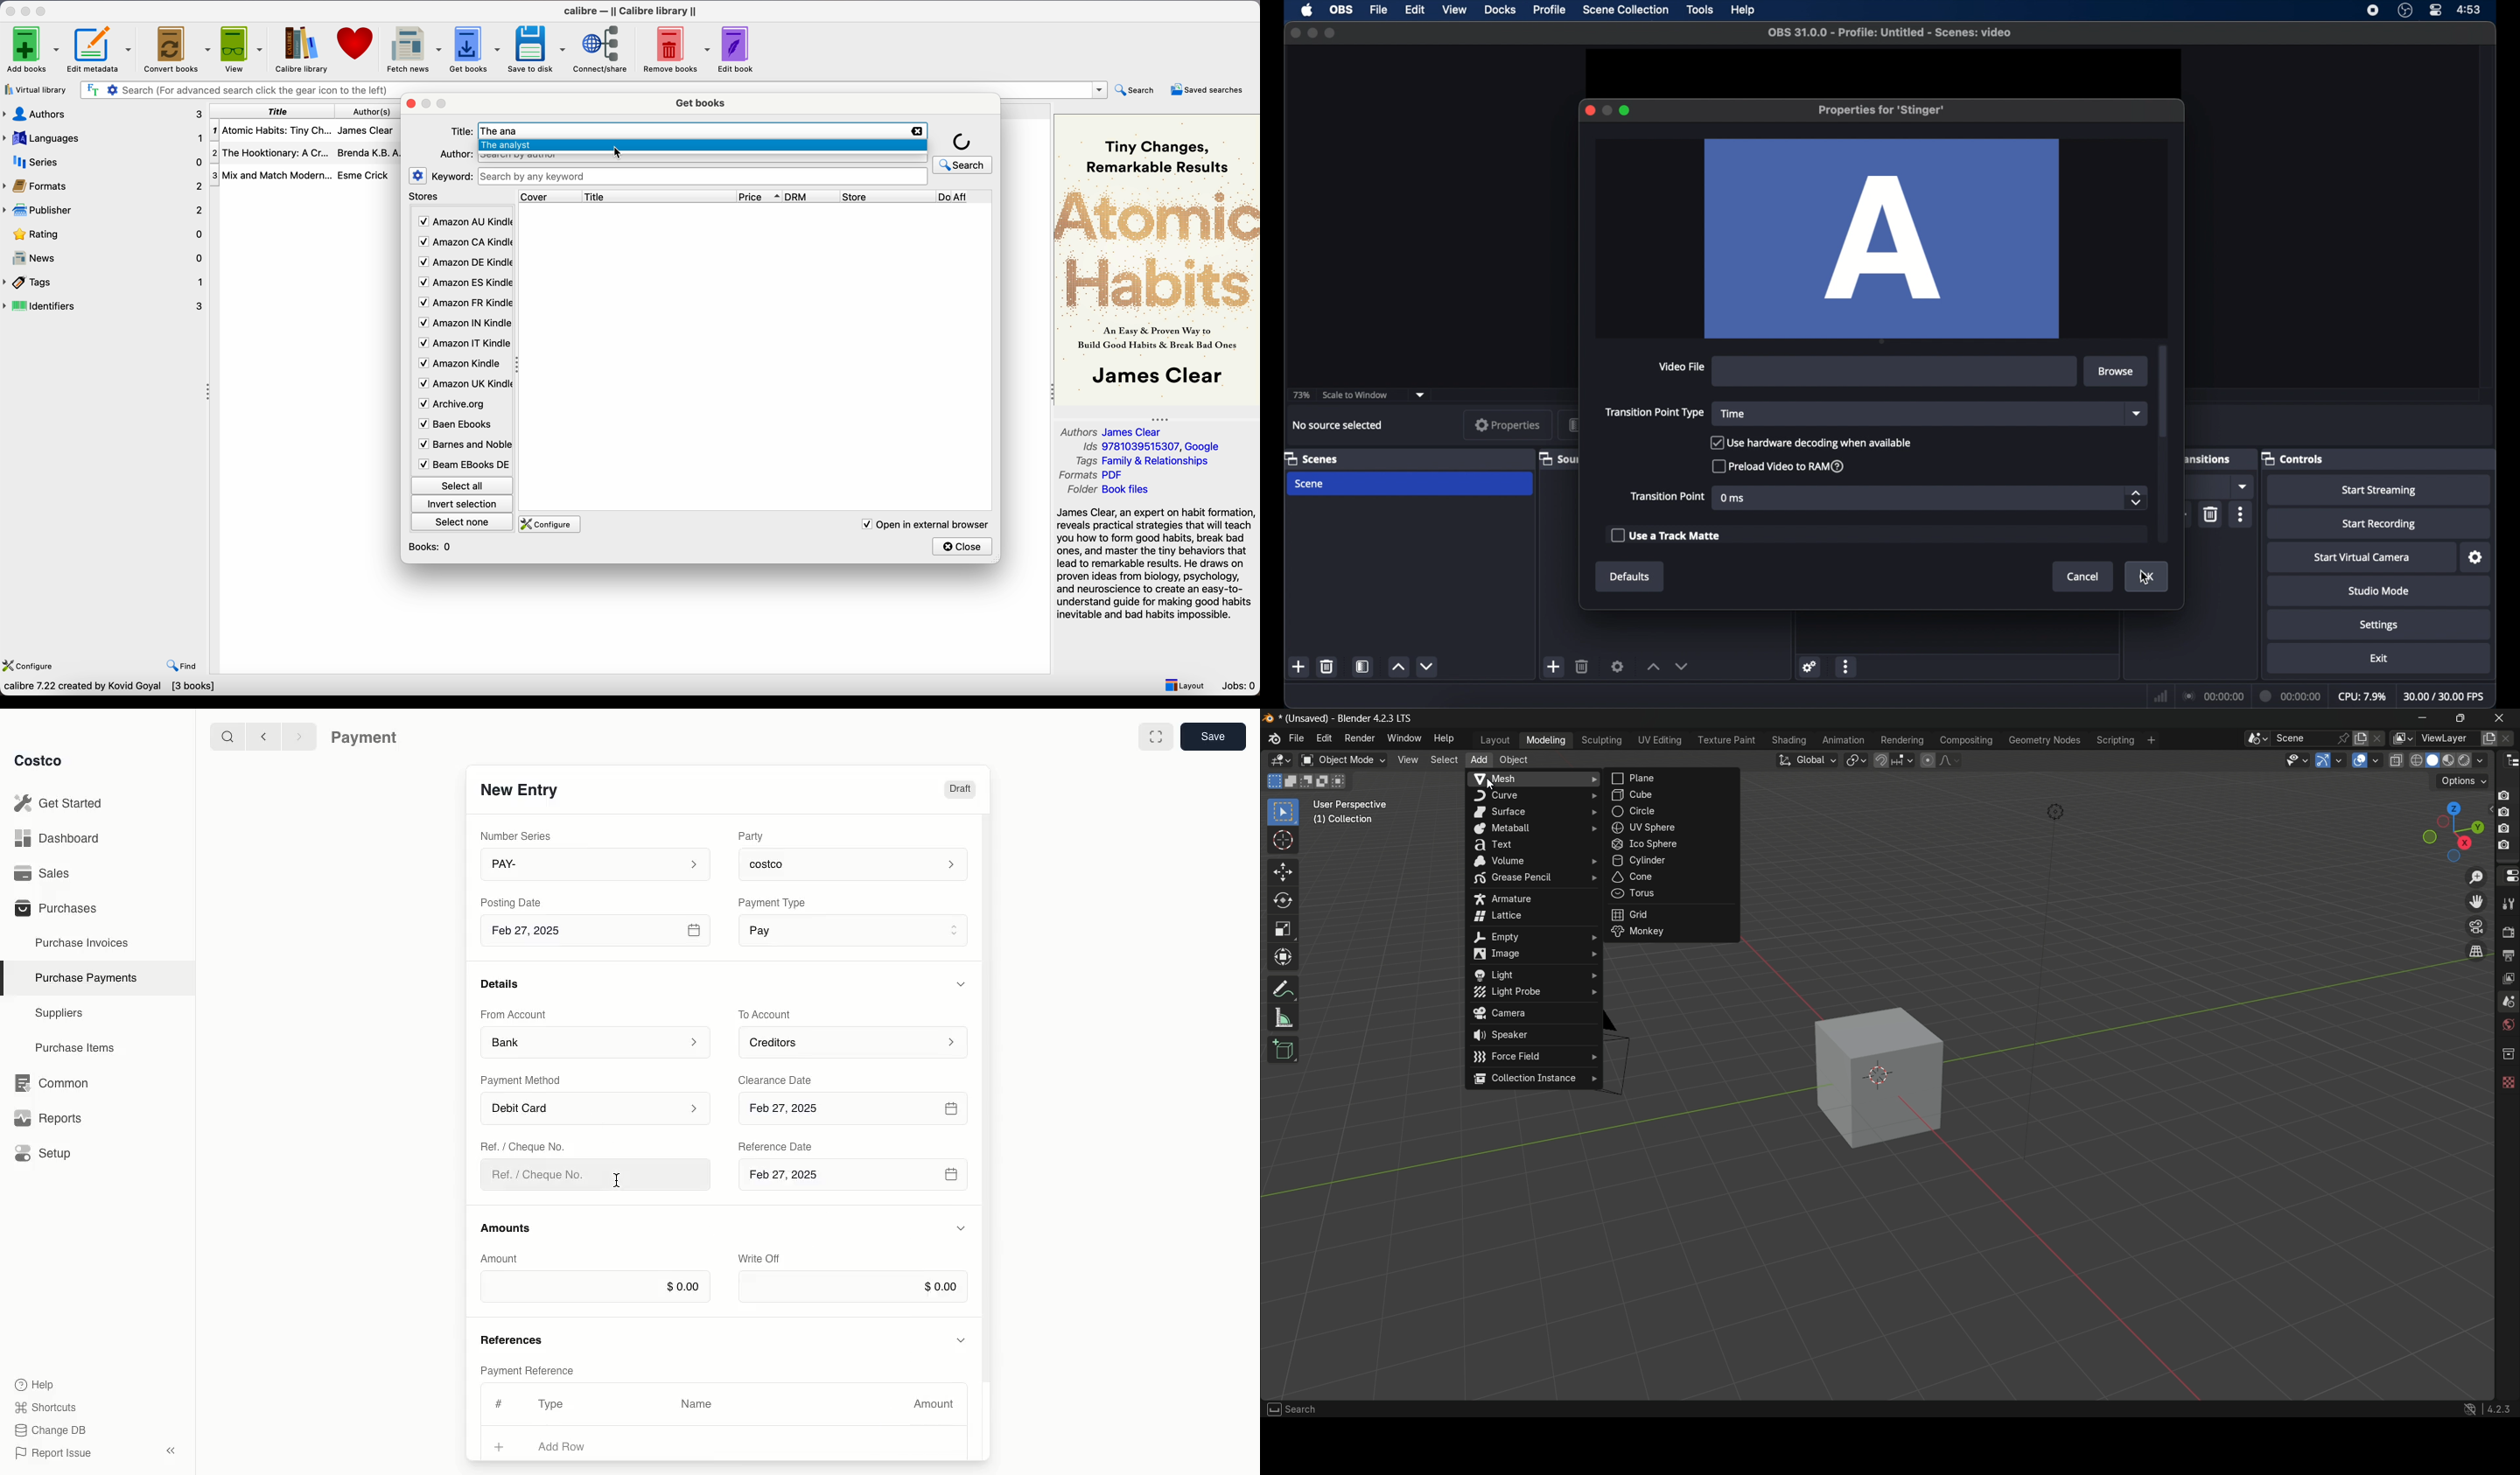 The image size is (2520, 1484). What do you see at coordinates (1212, 736) in the screenshot?
I see `Save` at bounding box center [1212, 736].